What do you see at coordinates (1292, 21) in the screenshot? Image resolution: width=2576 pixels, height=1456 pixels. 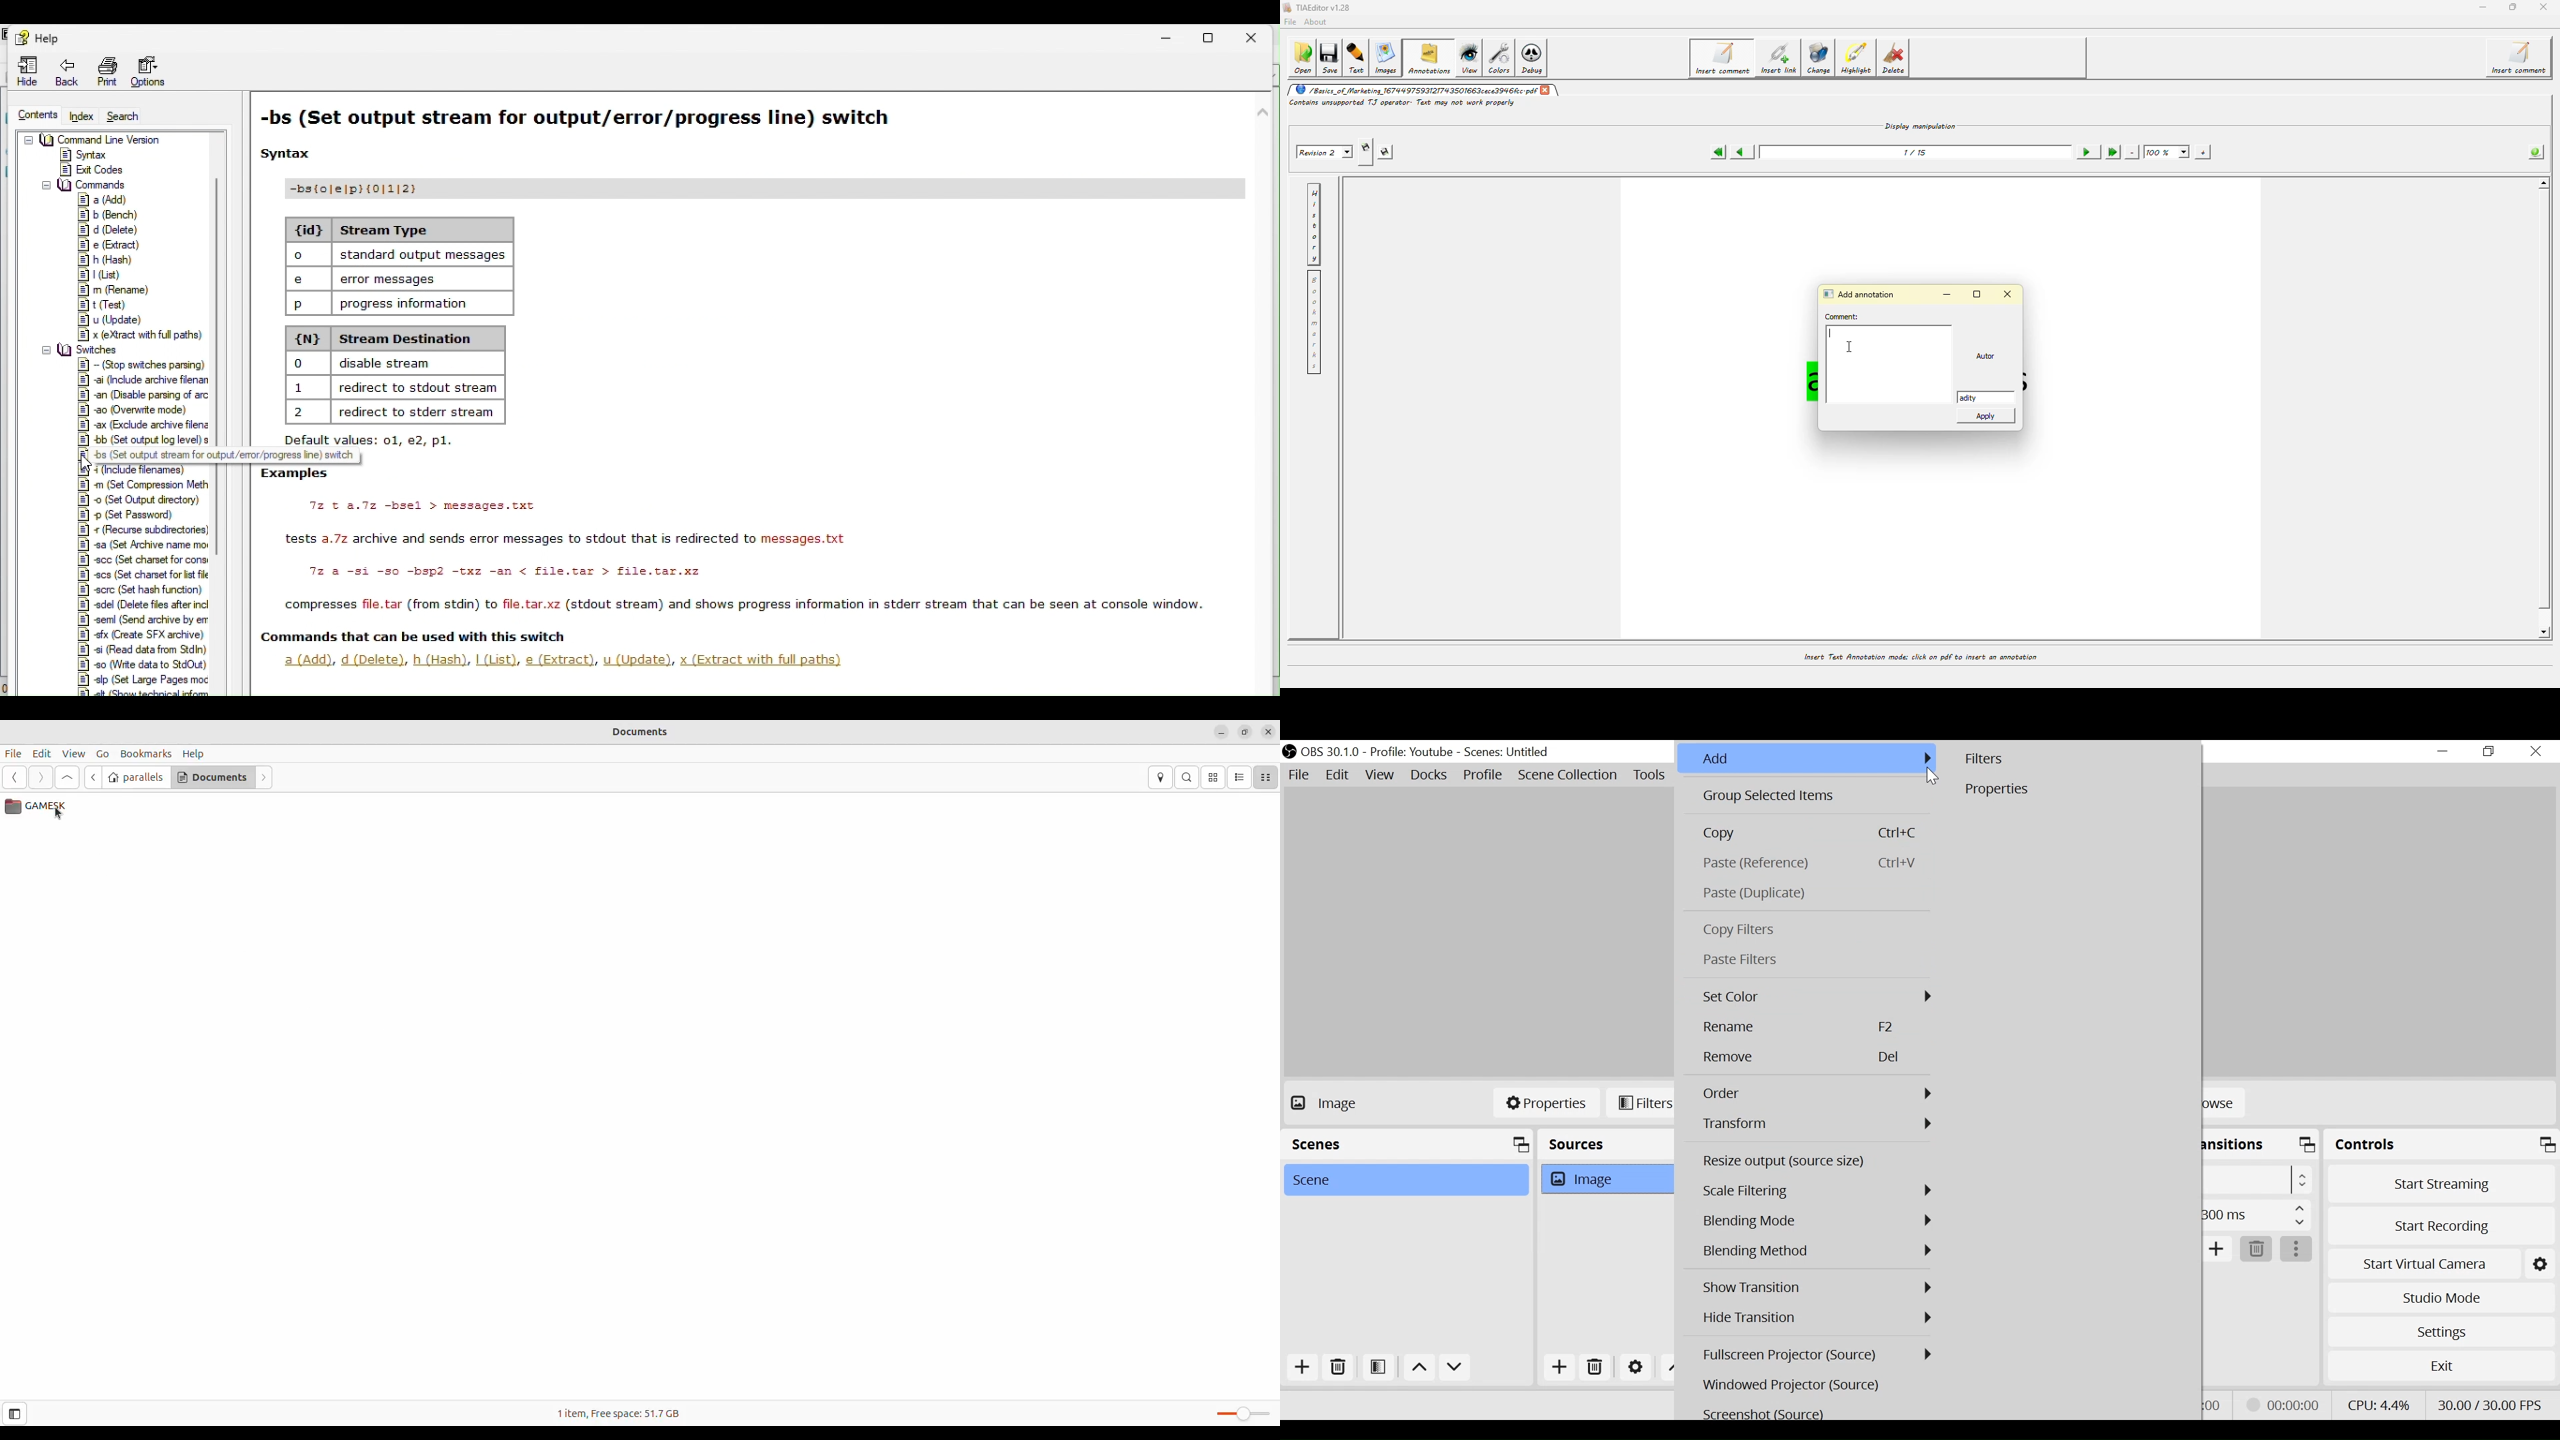 I see `file` at bounding box center [1292, 21].